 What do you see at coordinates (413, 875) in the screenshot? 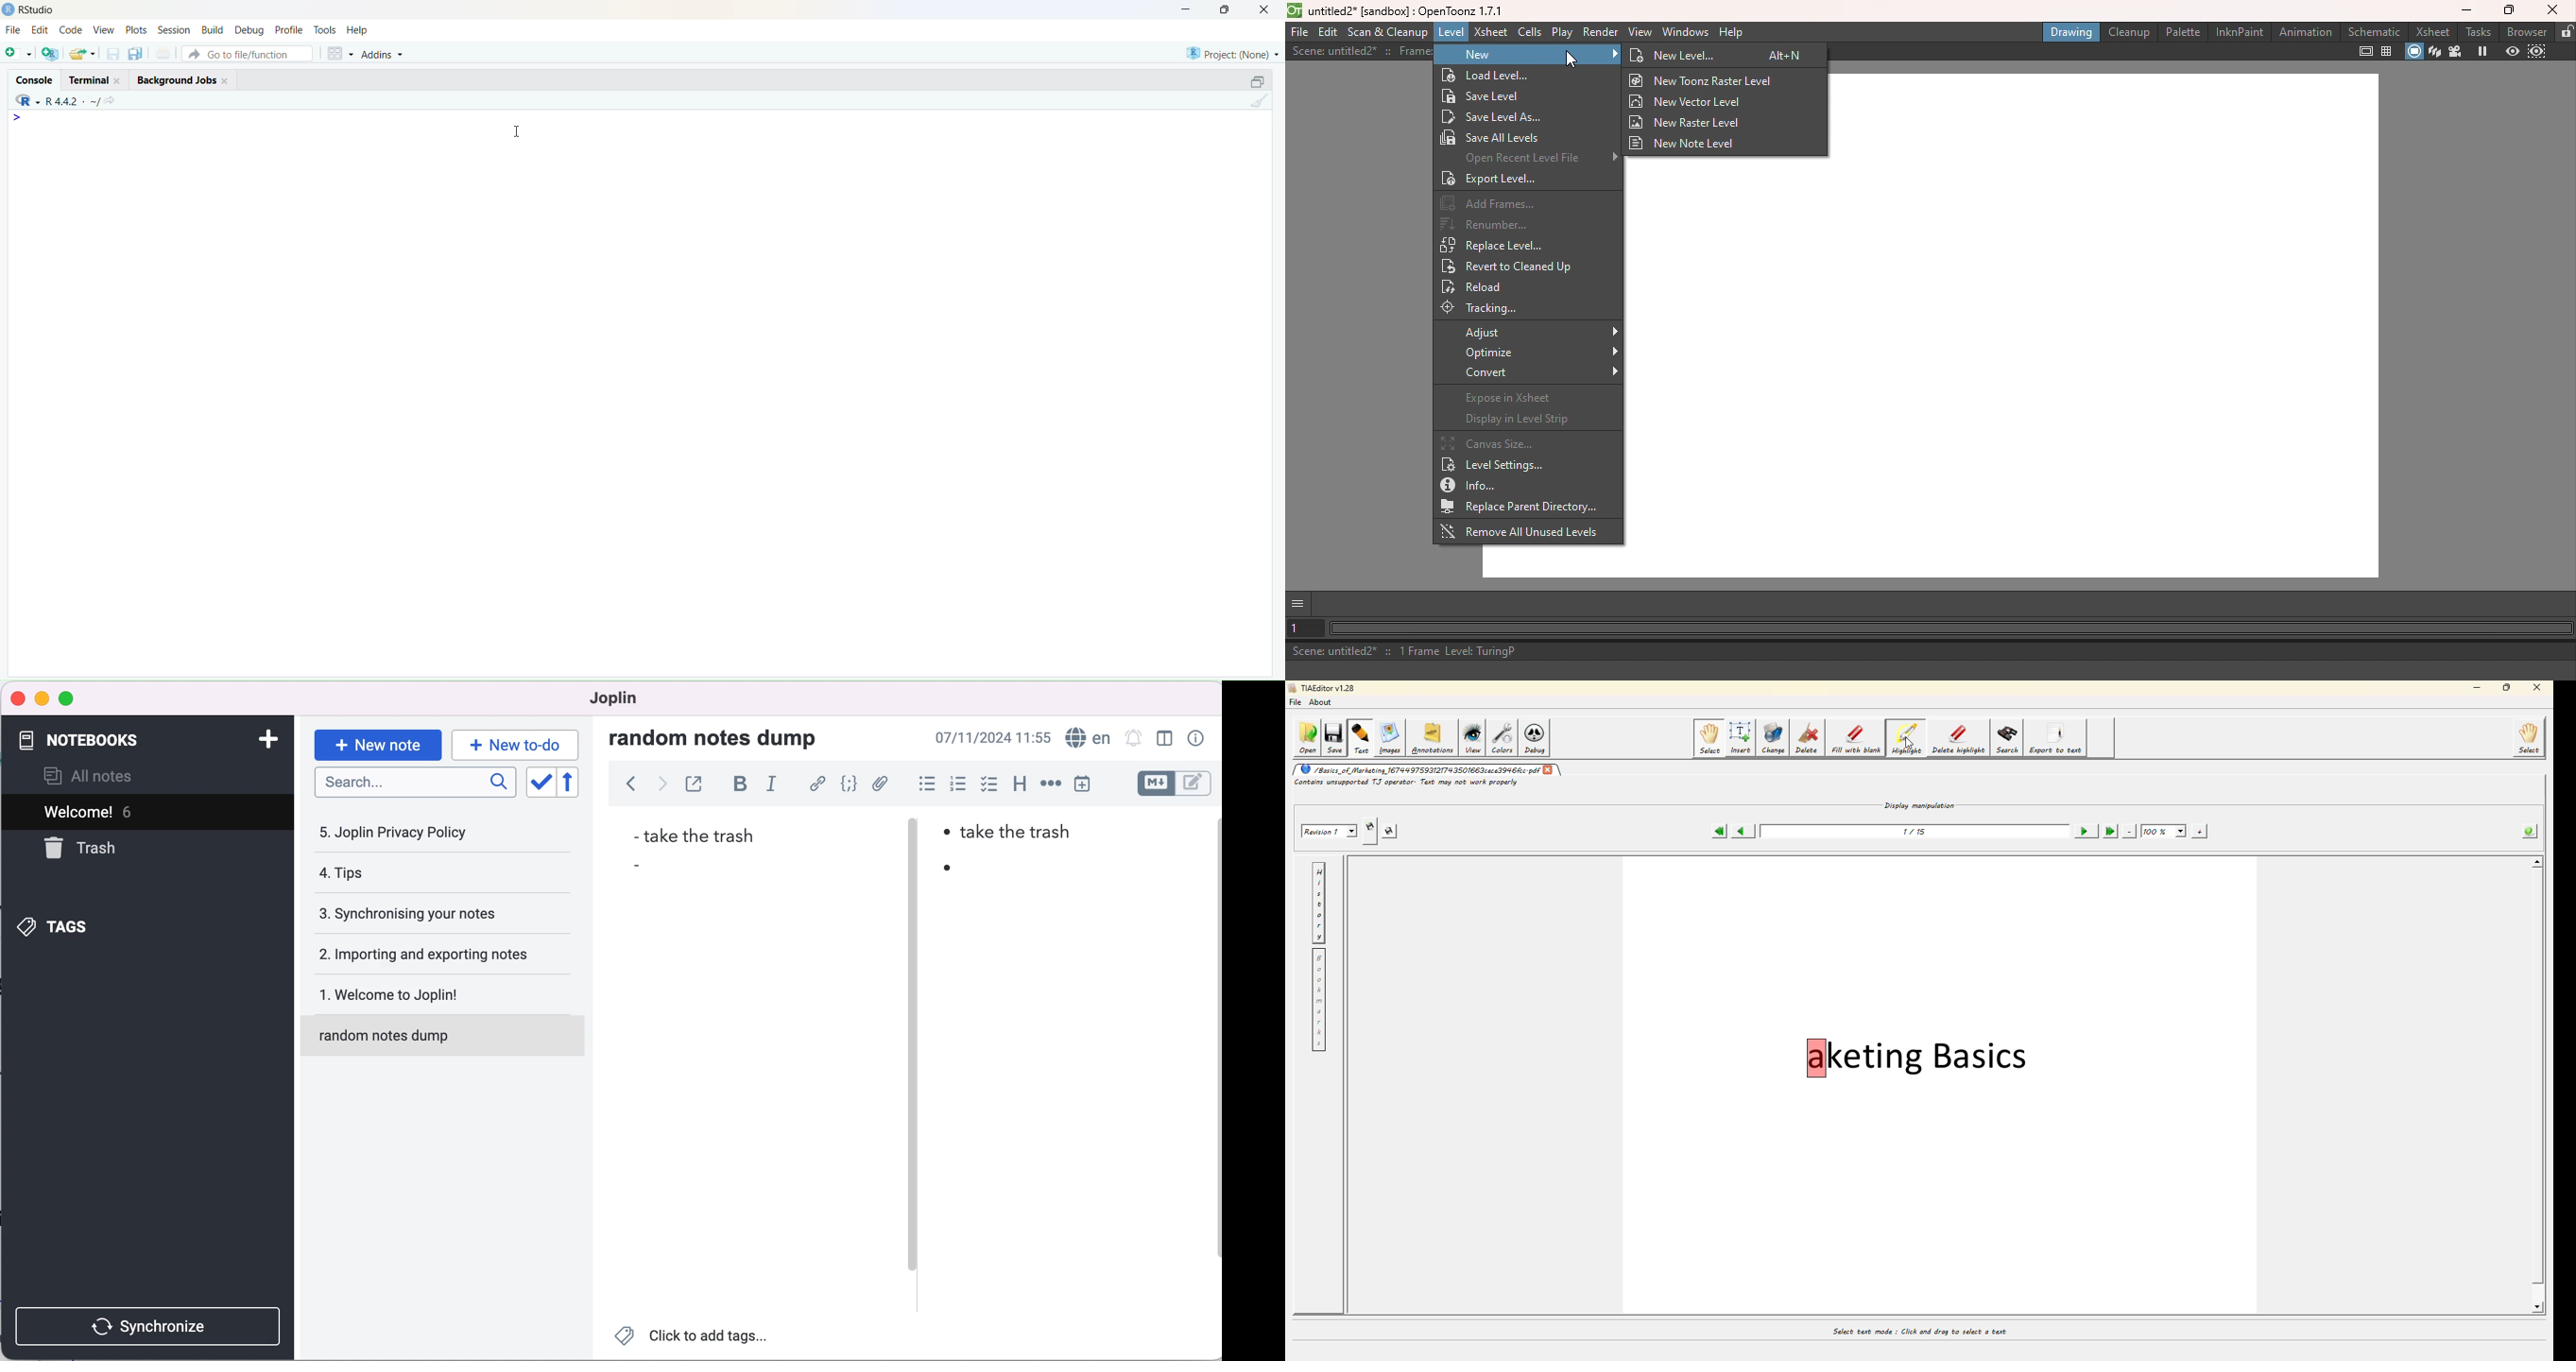
I see `tips` at bounding box center [413, 875].